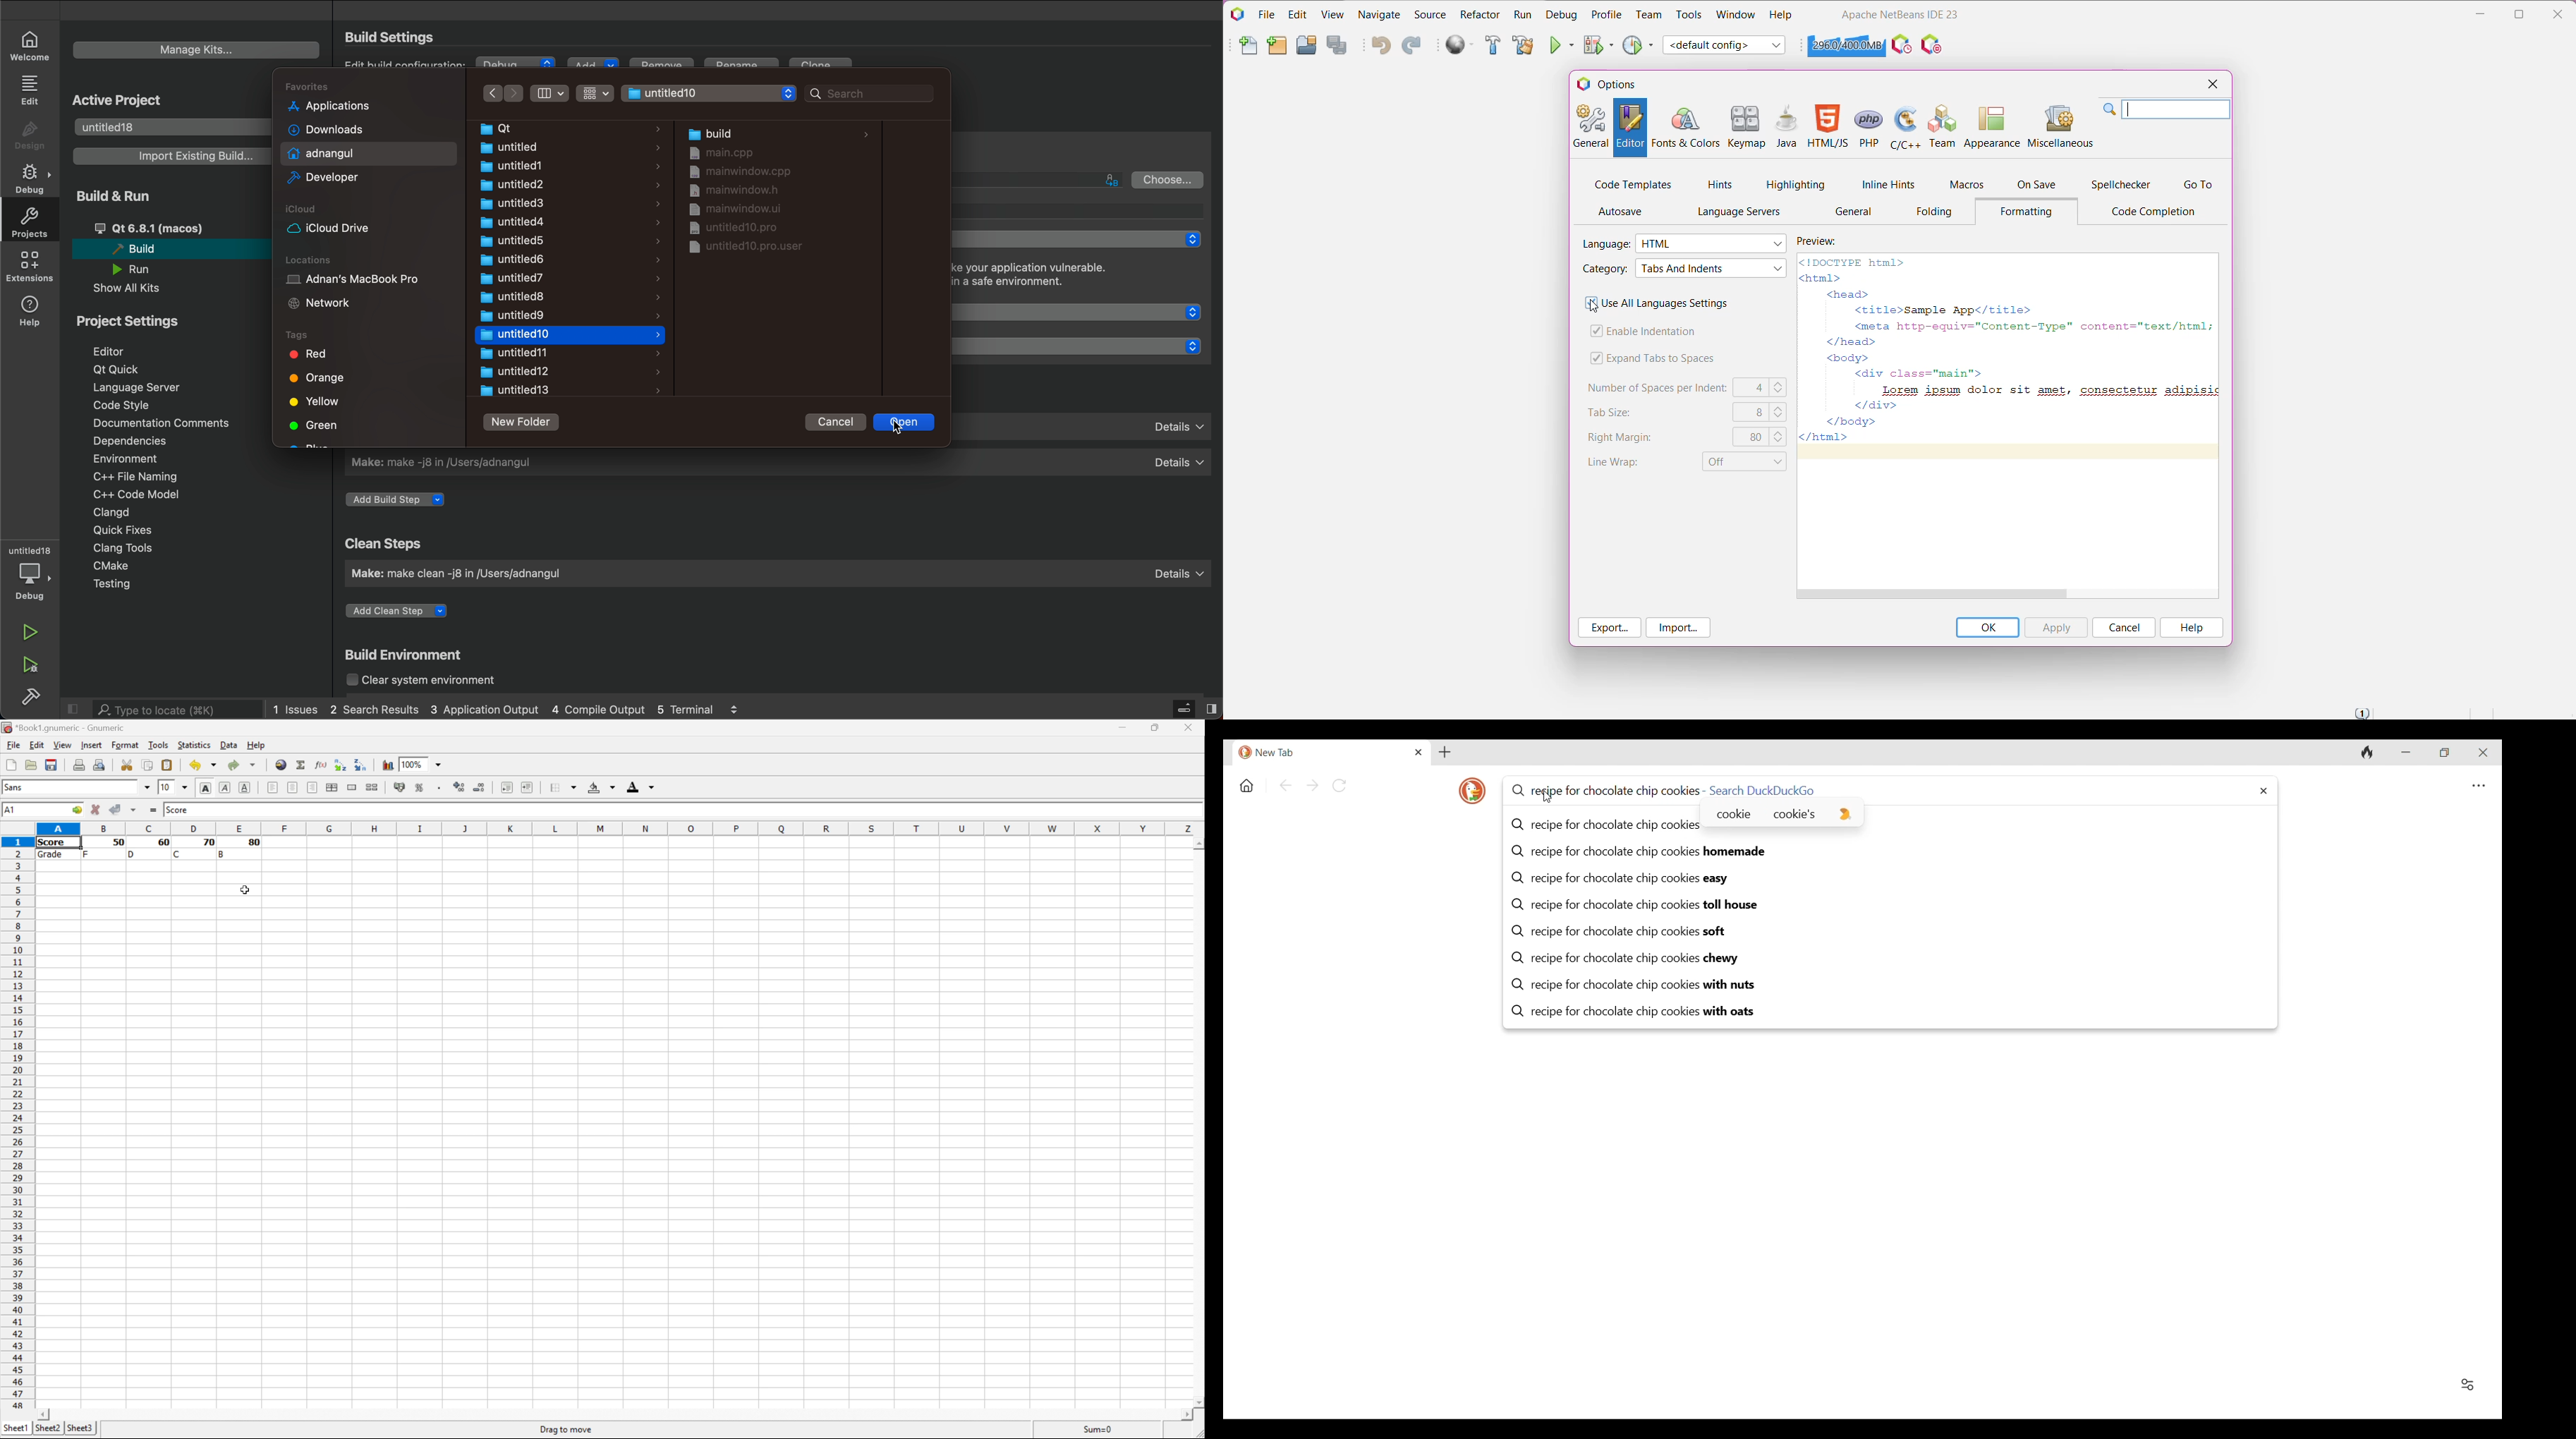 This screenshot has height=1456, width=2576. What do you see at coordinates (1754, 412) in the screenshot?
I see `8` at bounding box center [1754, 412].